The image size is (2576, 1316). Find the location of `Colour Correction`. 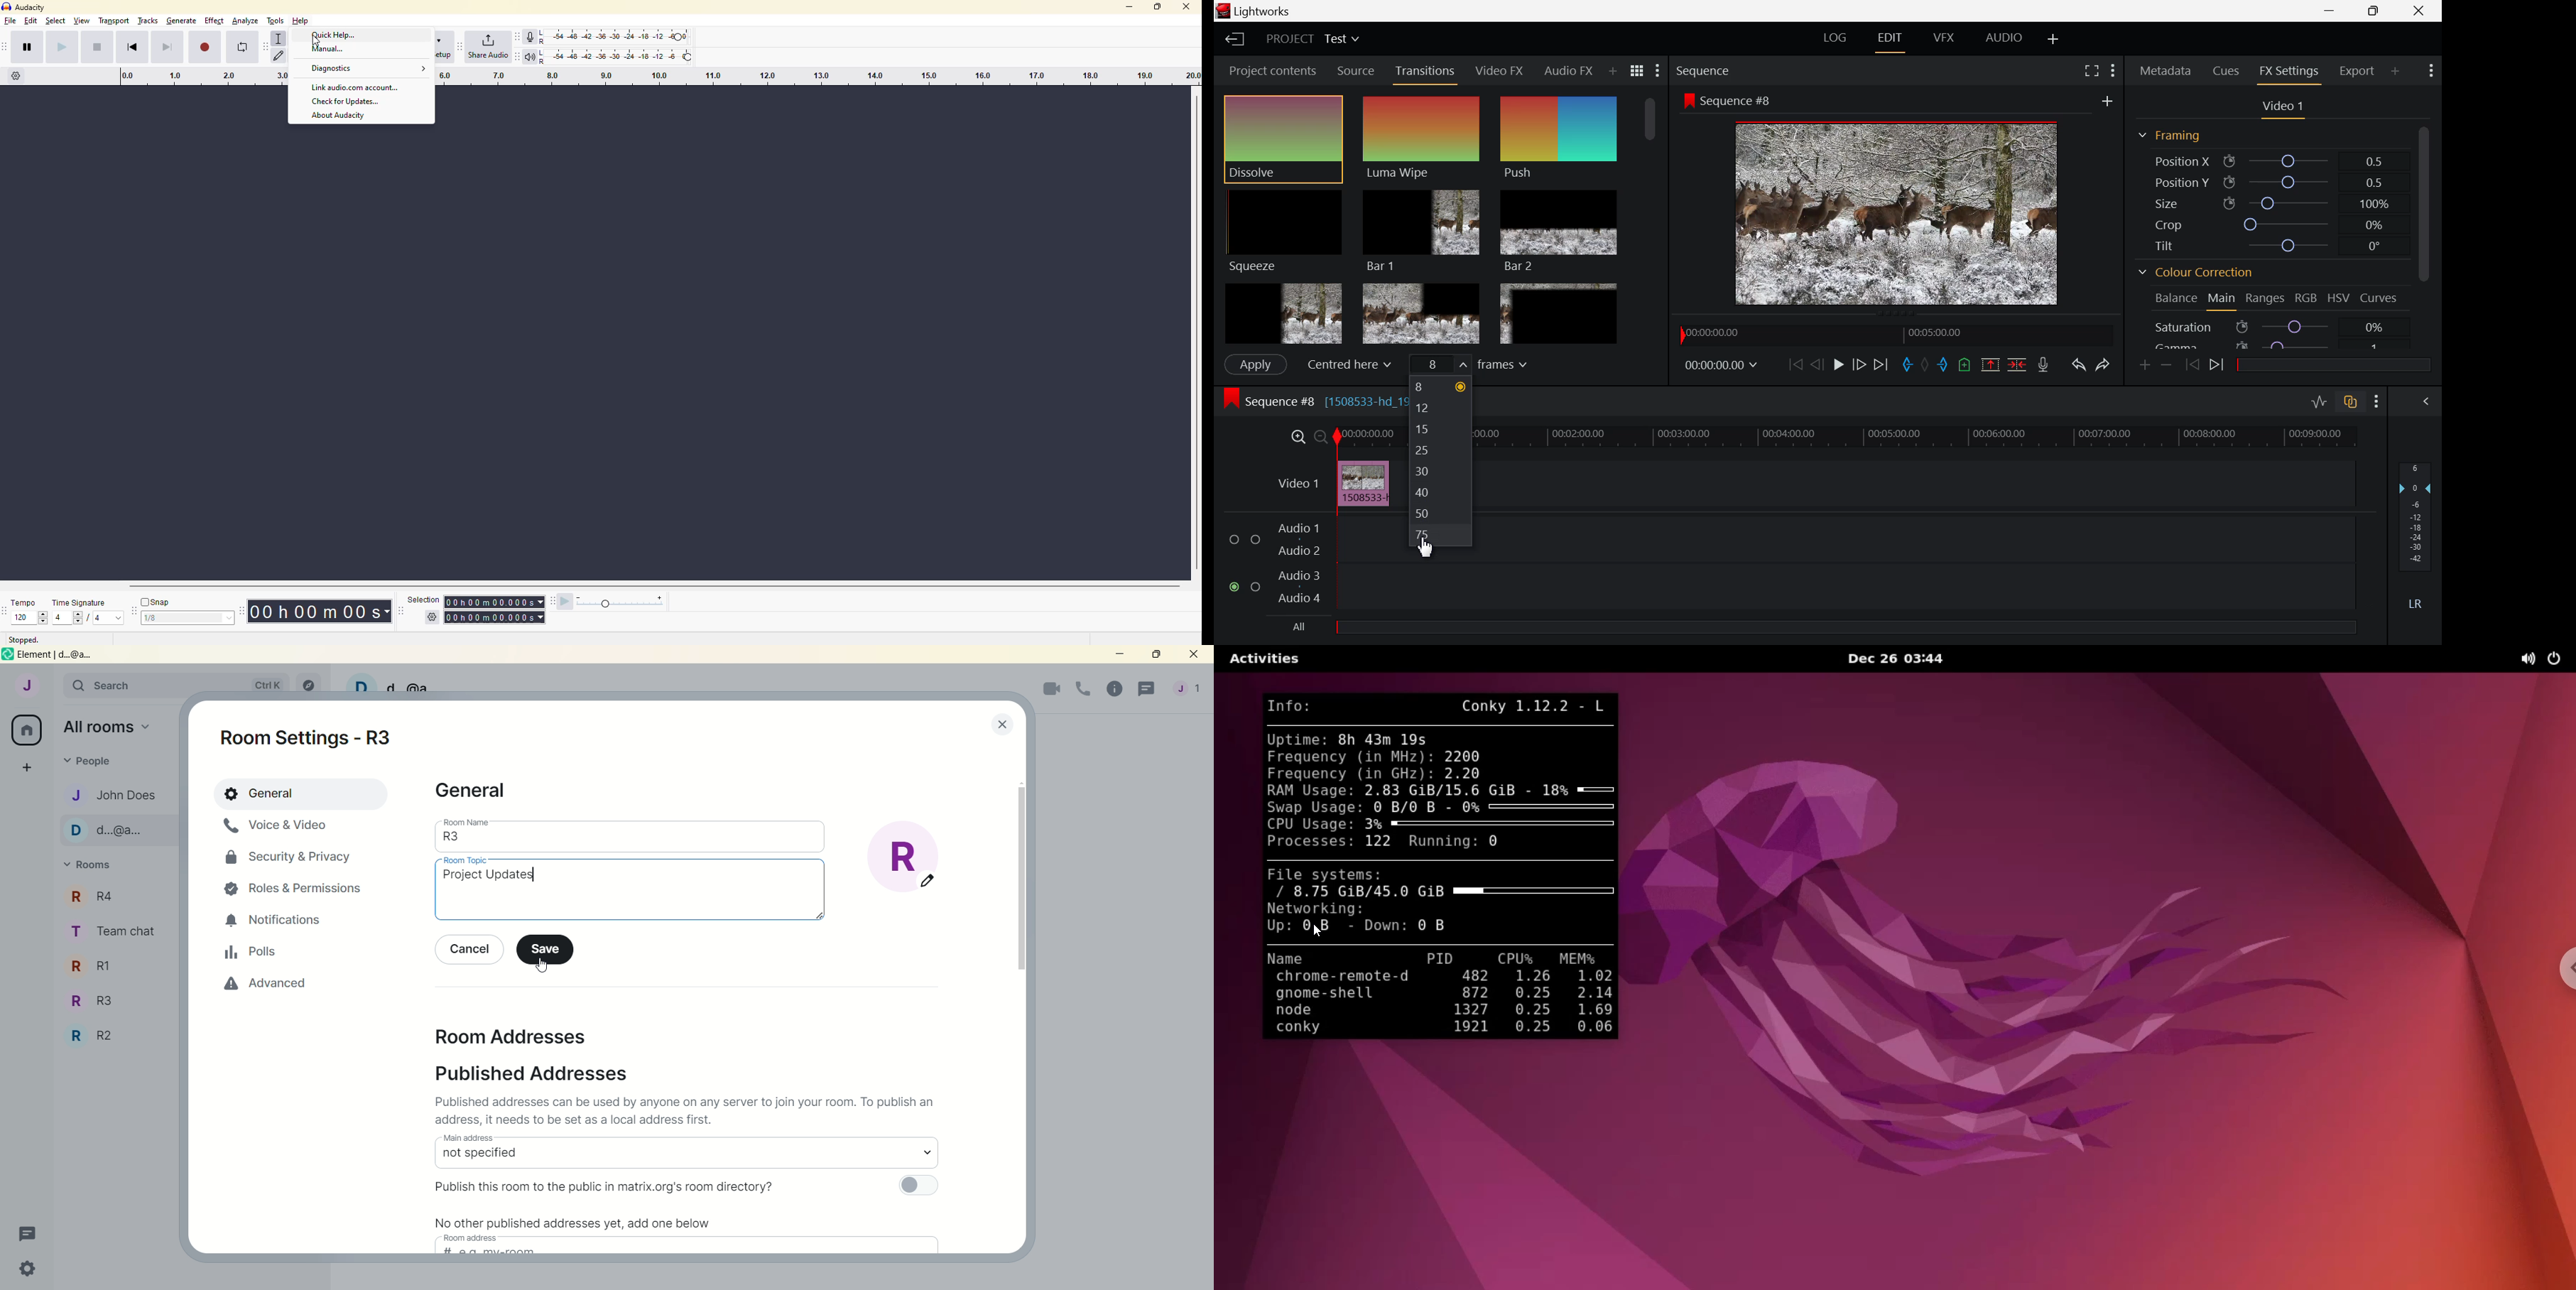

Colour Correction is located at coordinates (2199, 274).